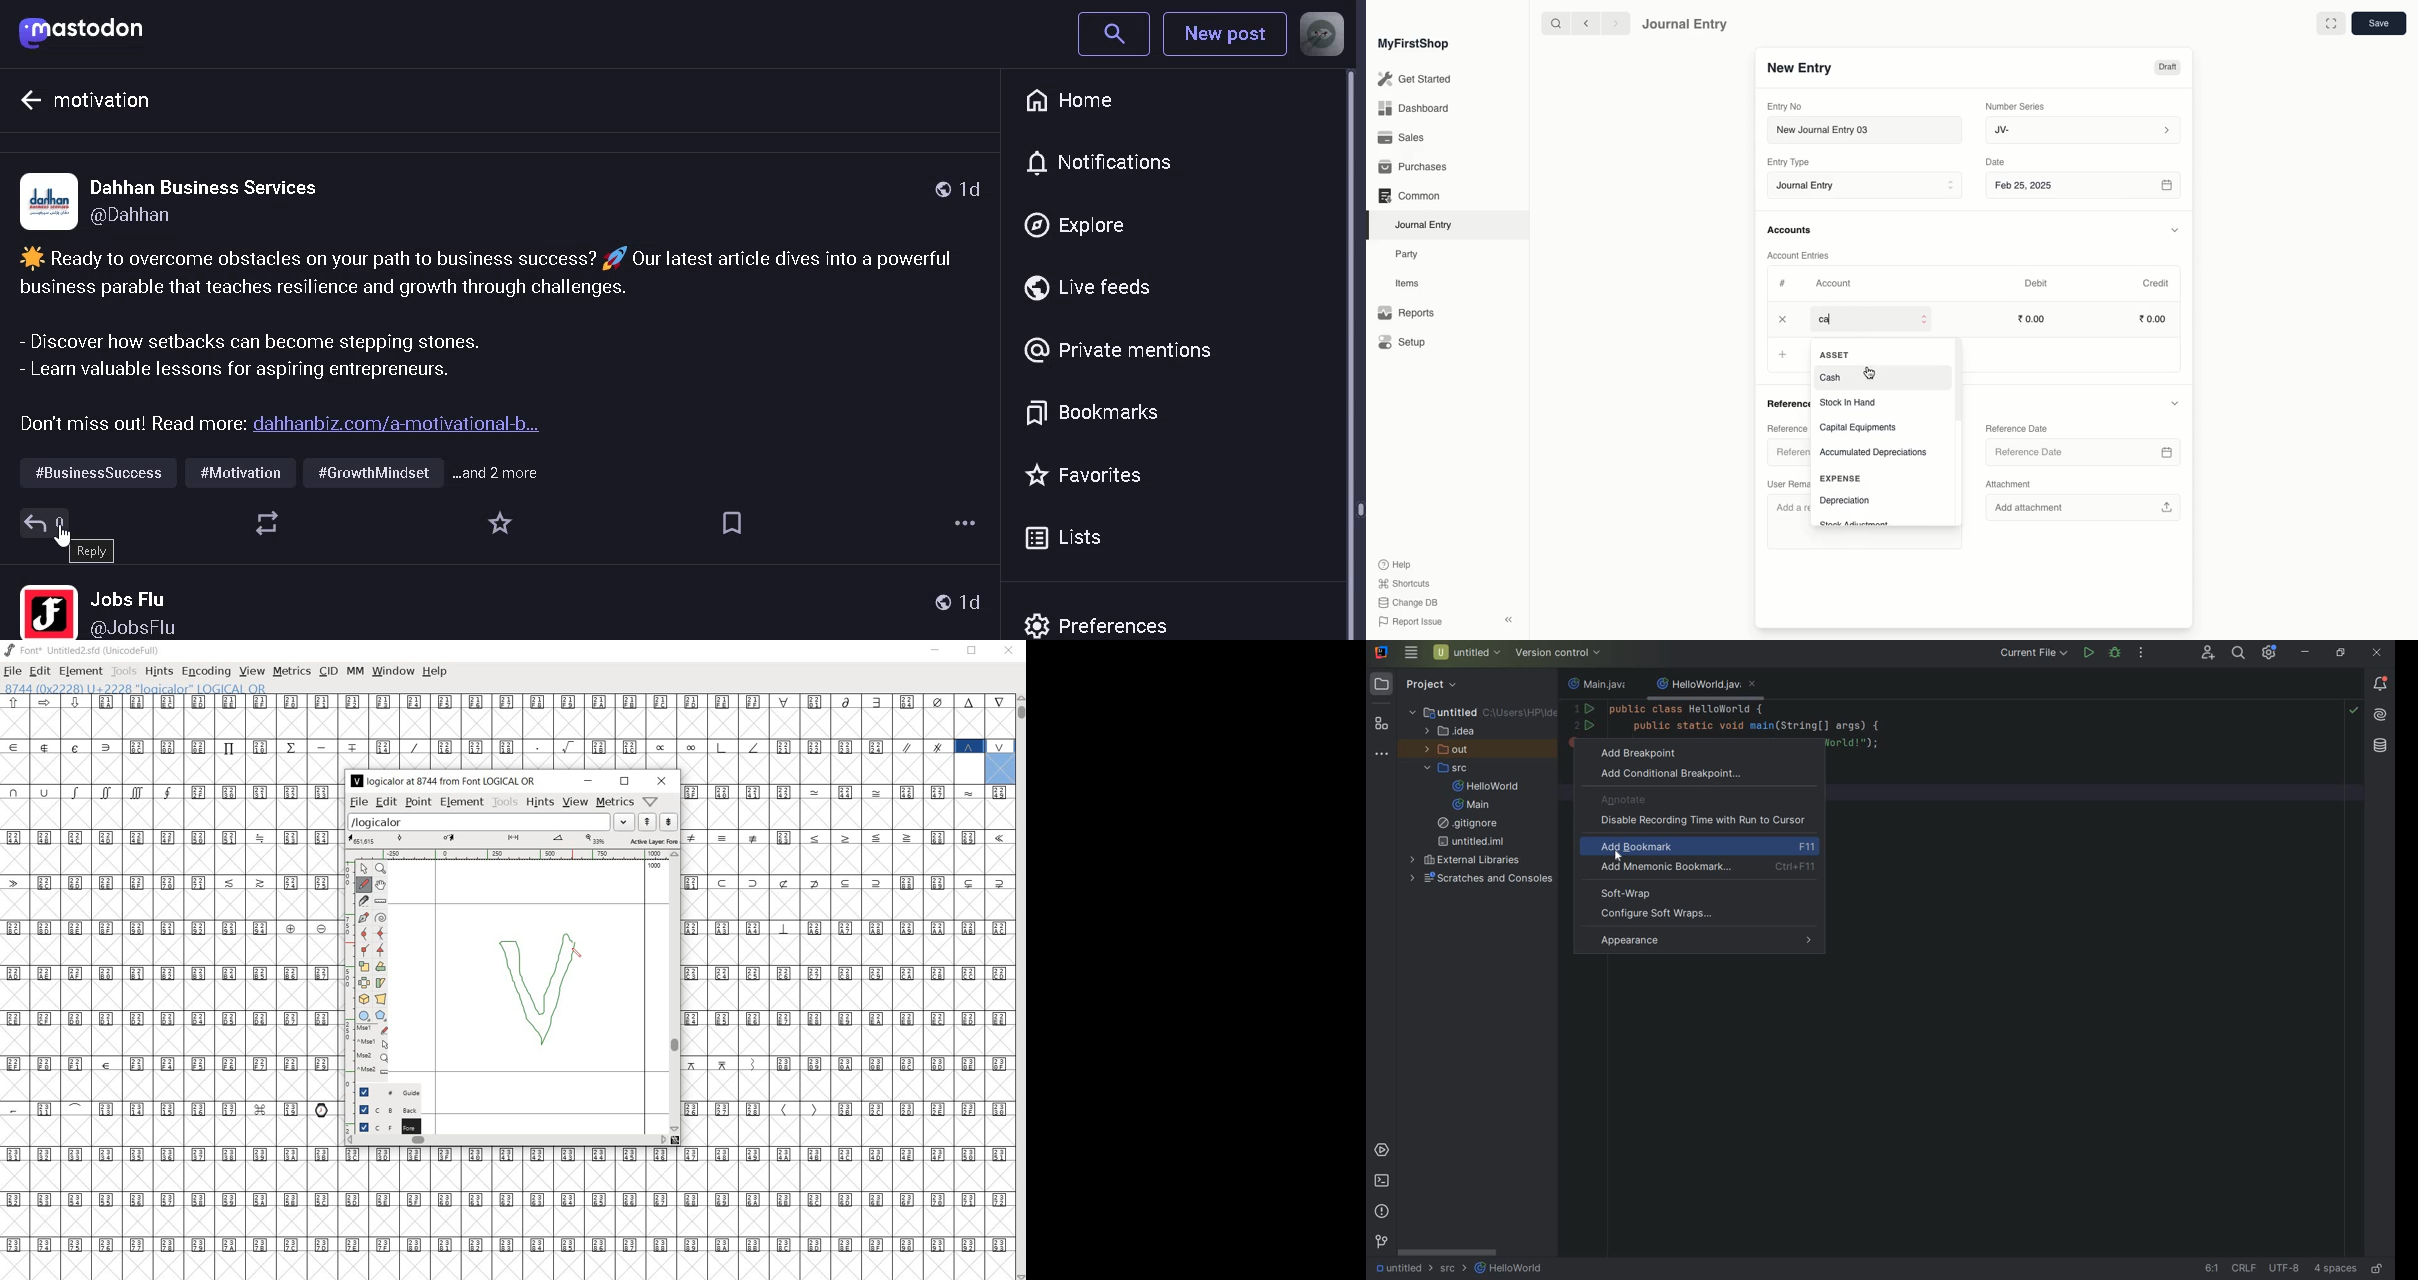  I want to click on annotate, so click(1625, 801).